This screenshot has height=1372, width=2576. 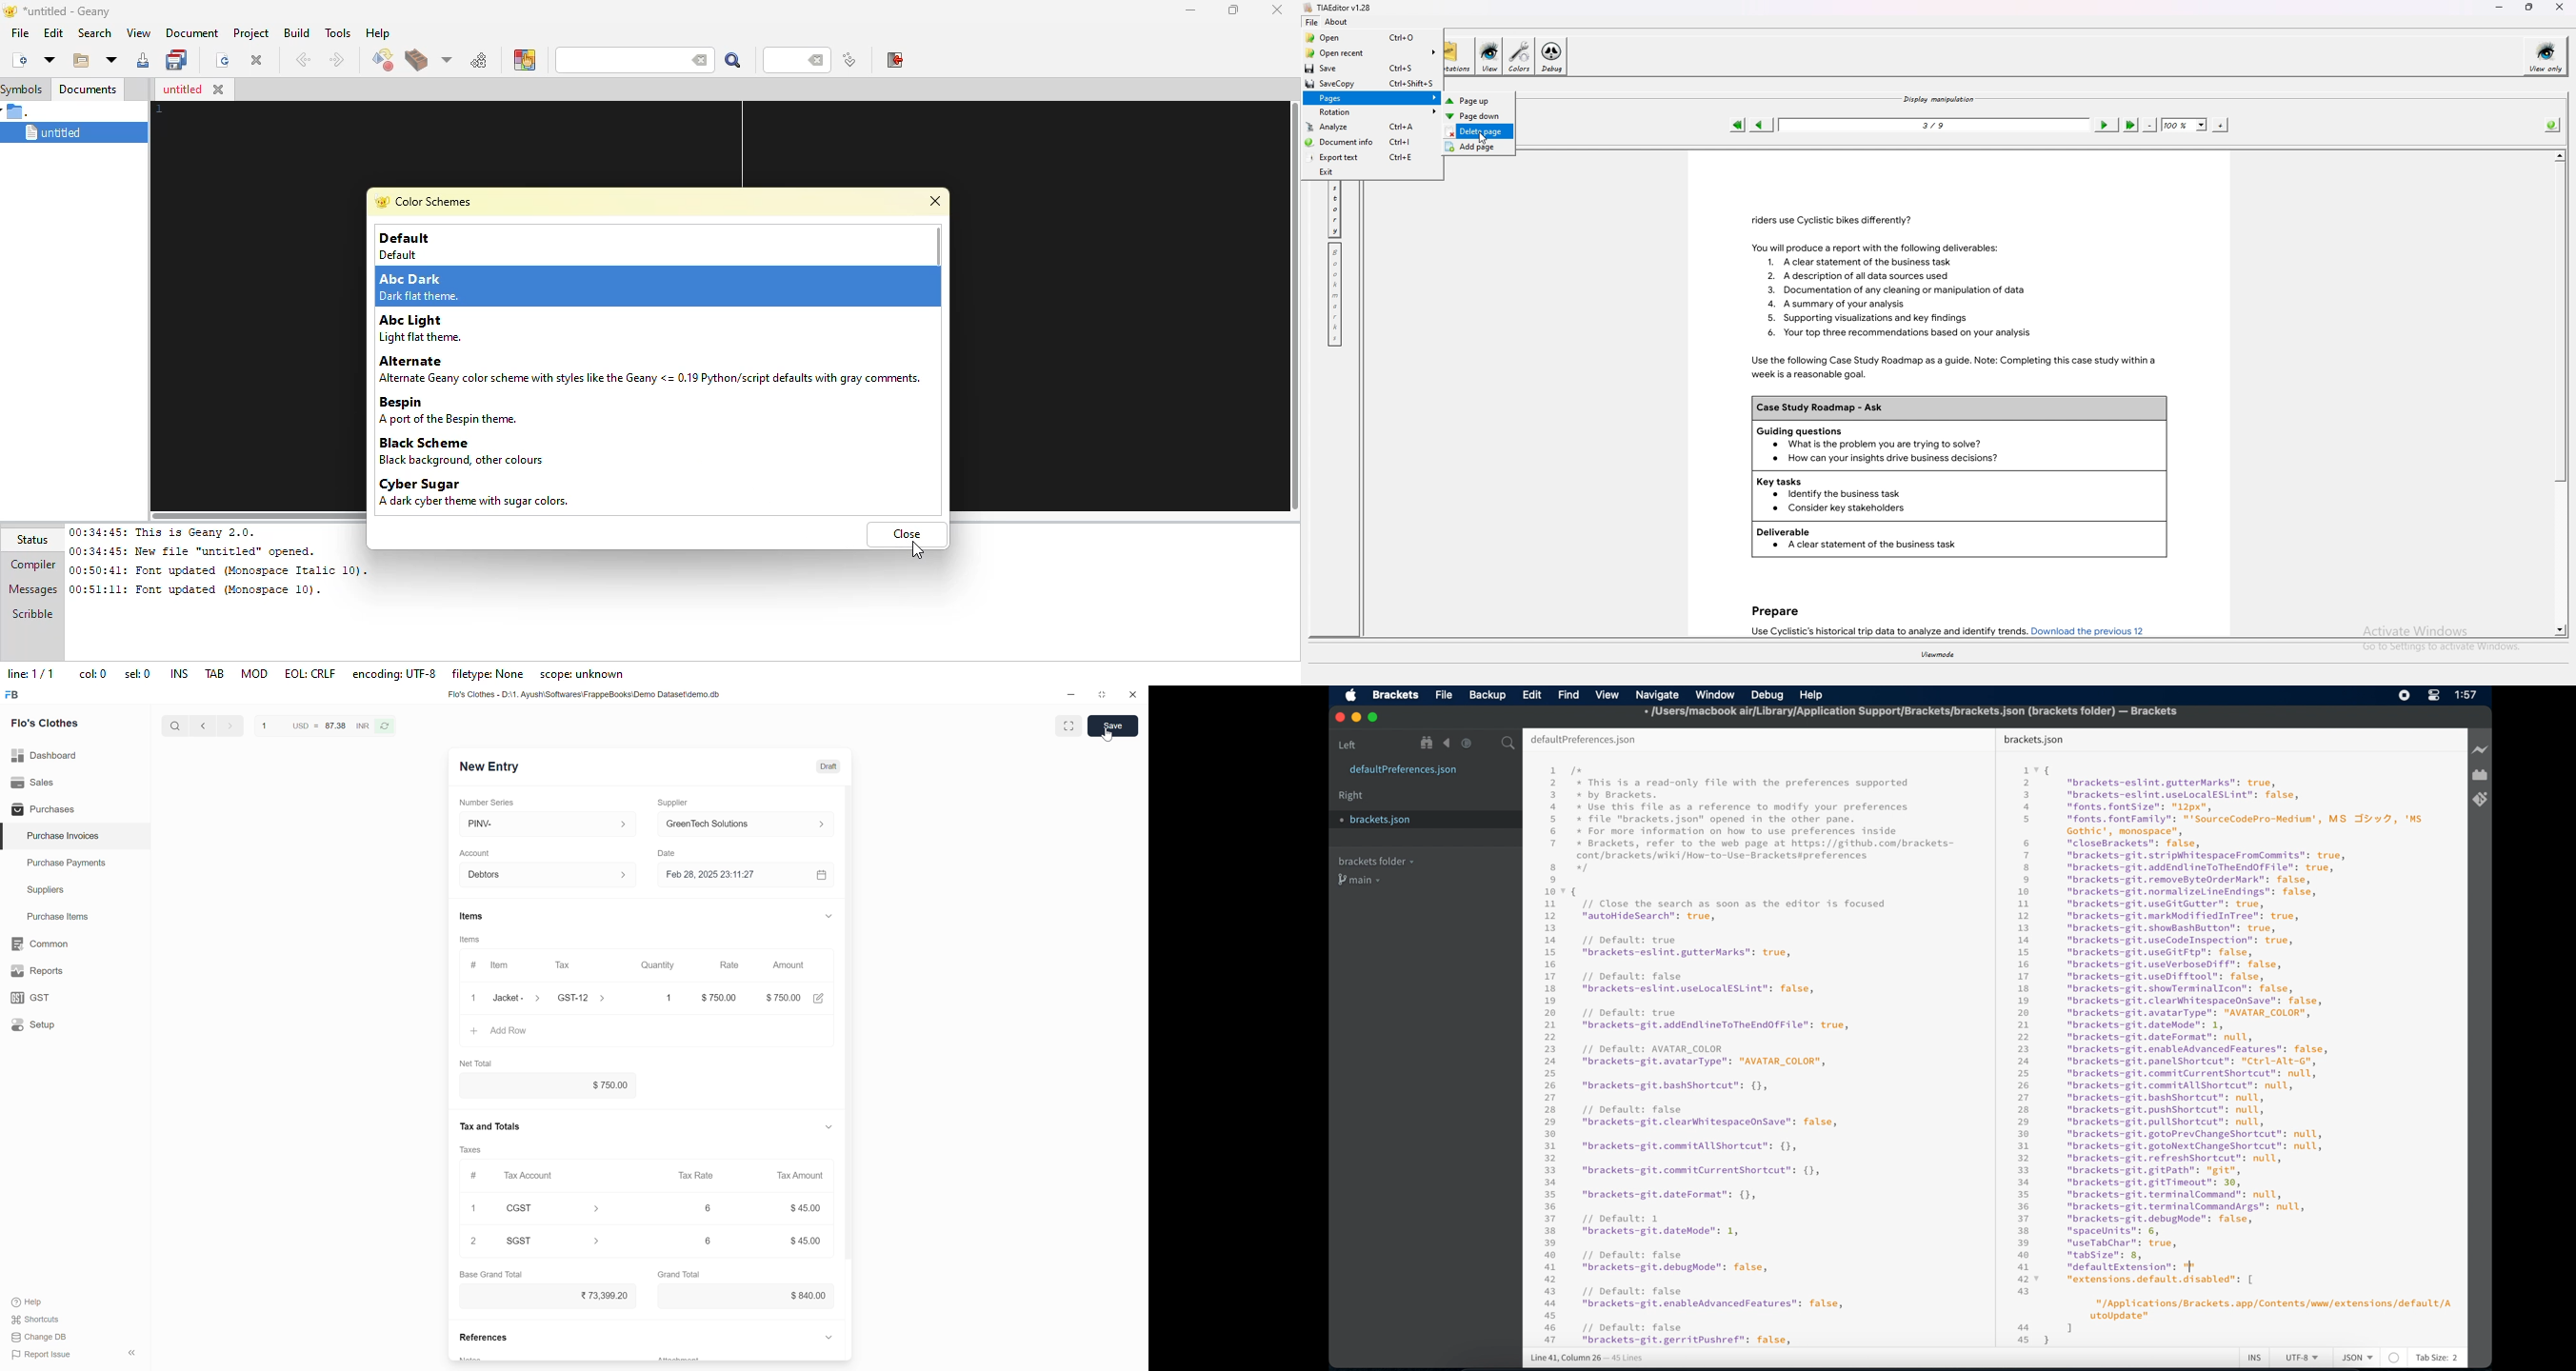 What do you see at coordinates (489, 1126) in the screenshot?
I see `Tax and Totals` at bounding box center [489, 1126].